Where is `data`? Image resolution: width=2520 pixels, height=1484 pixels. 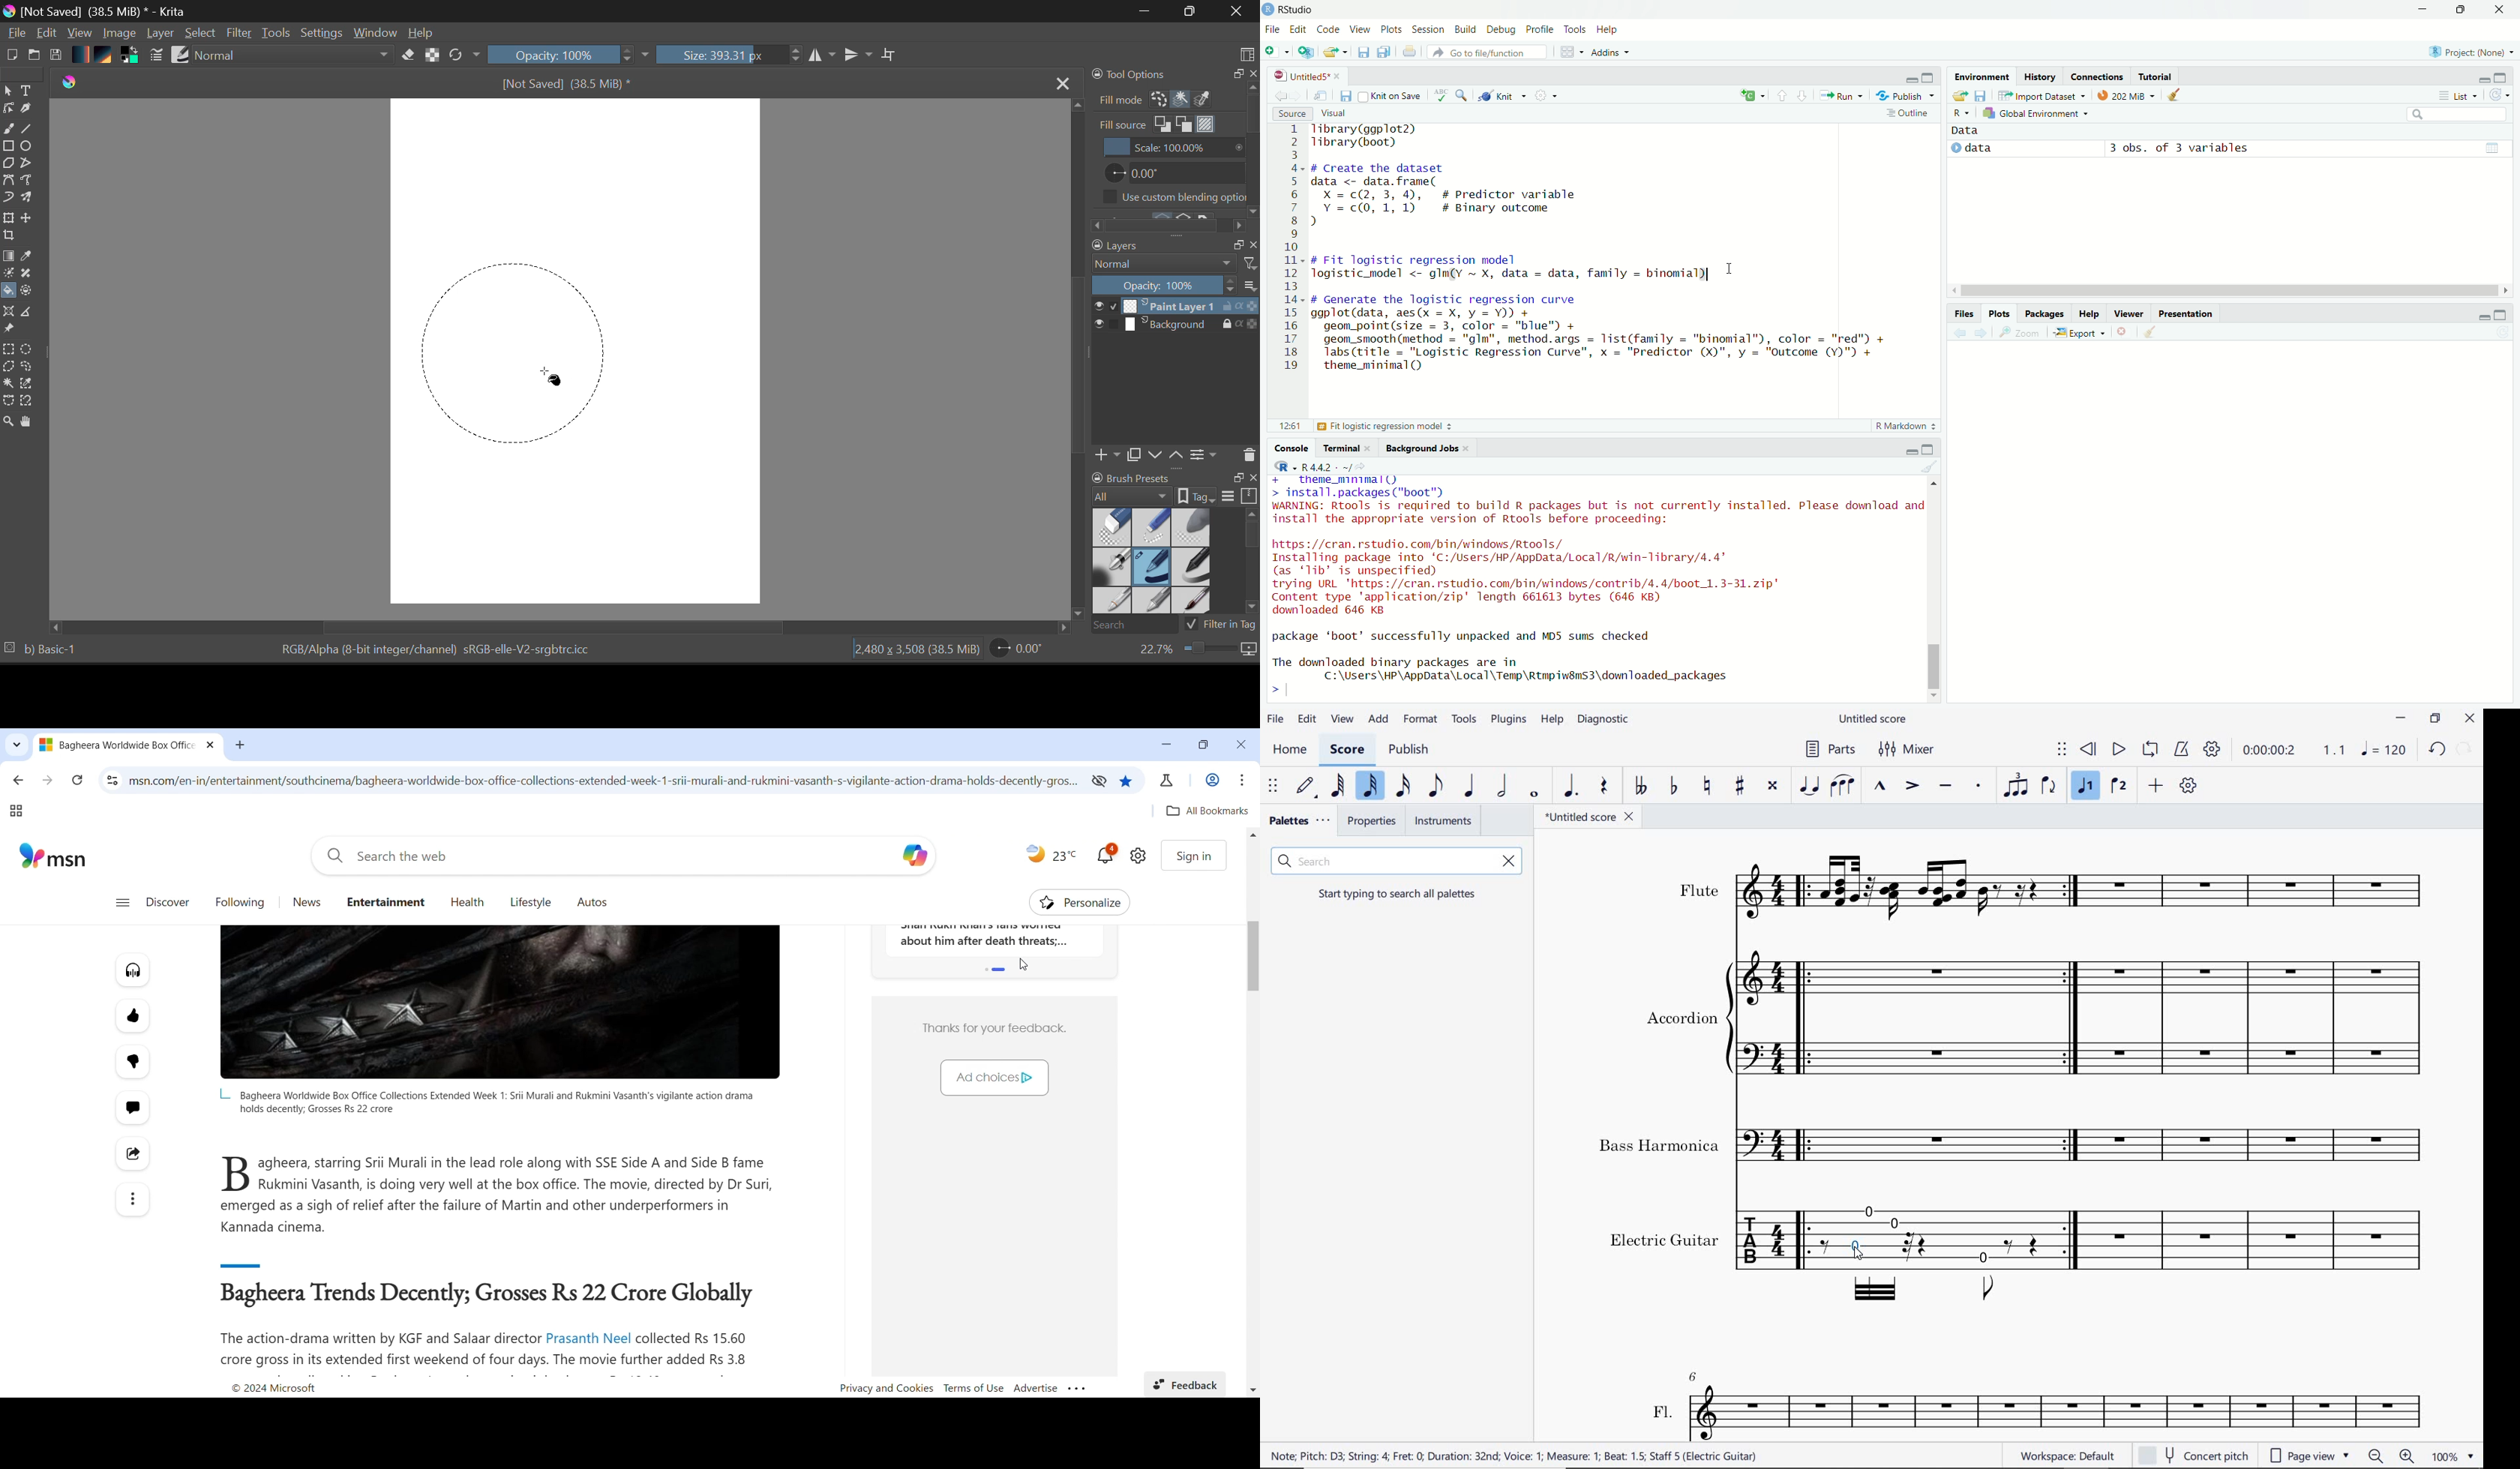 data is located at coordinates (1979, 148).